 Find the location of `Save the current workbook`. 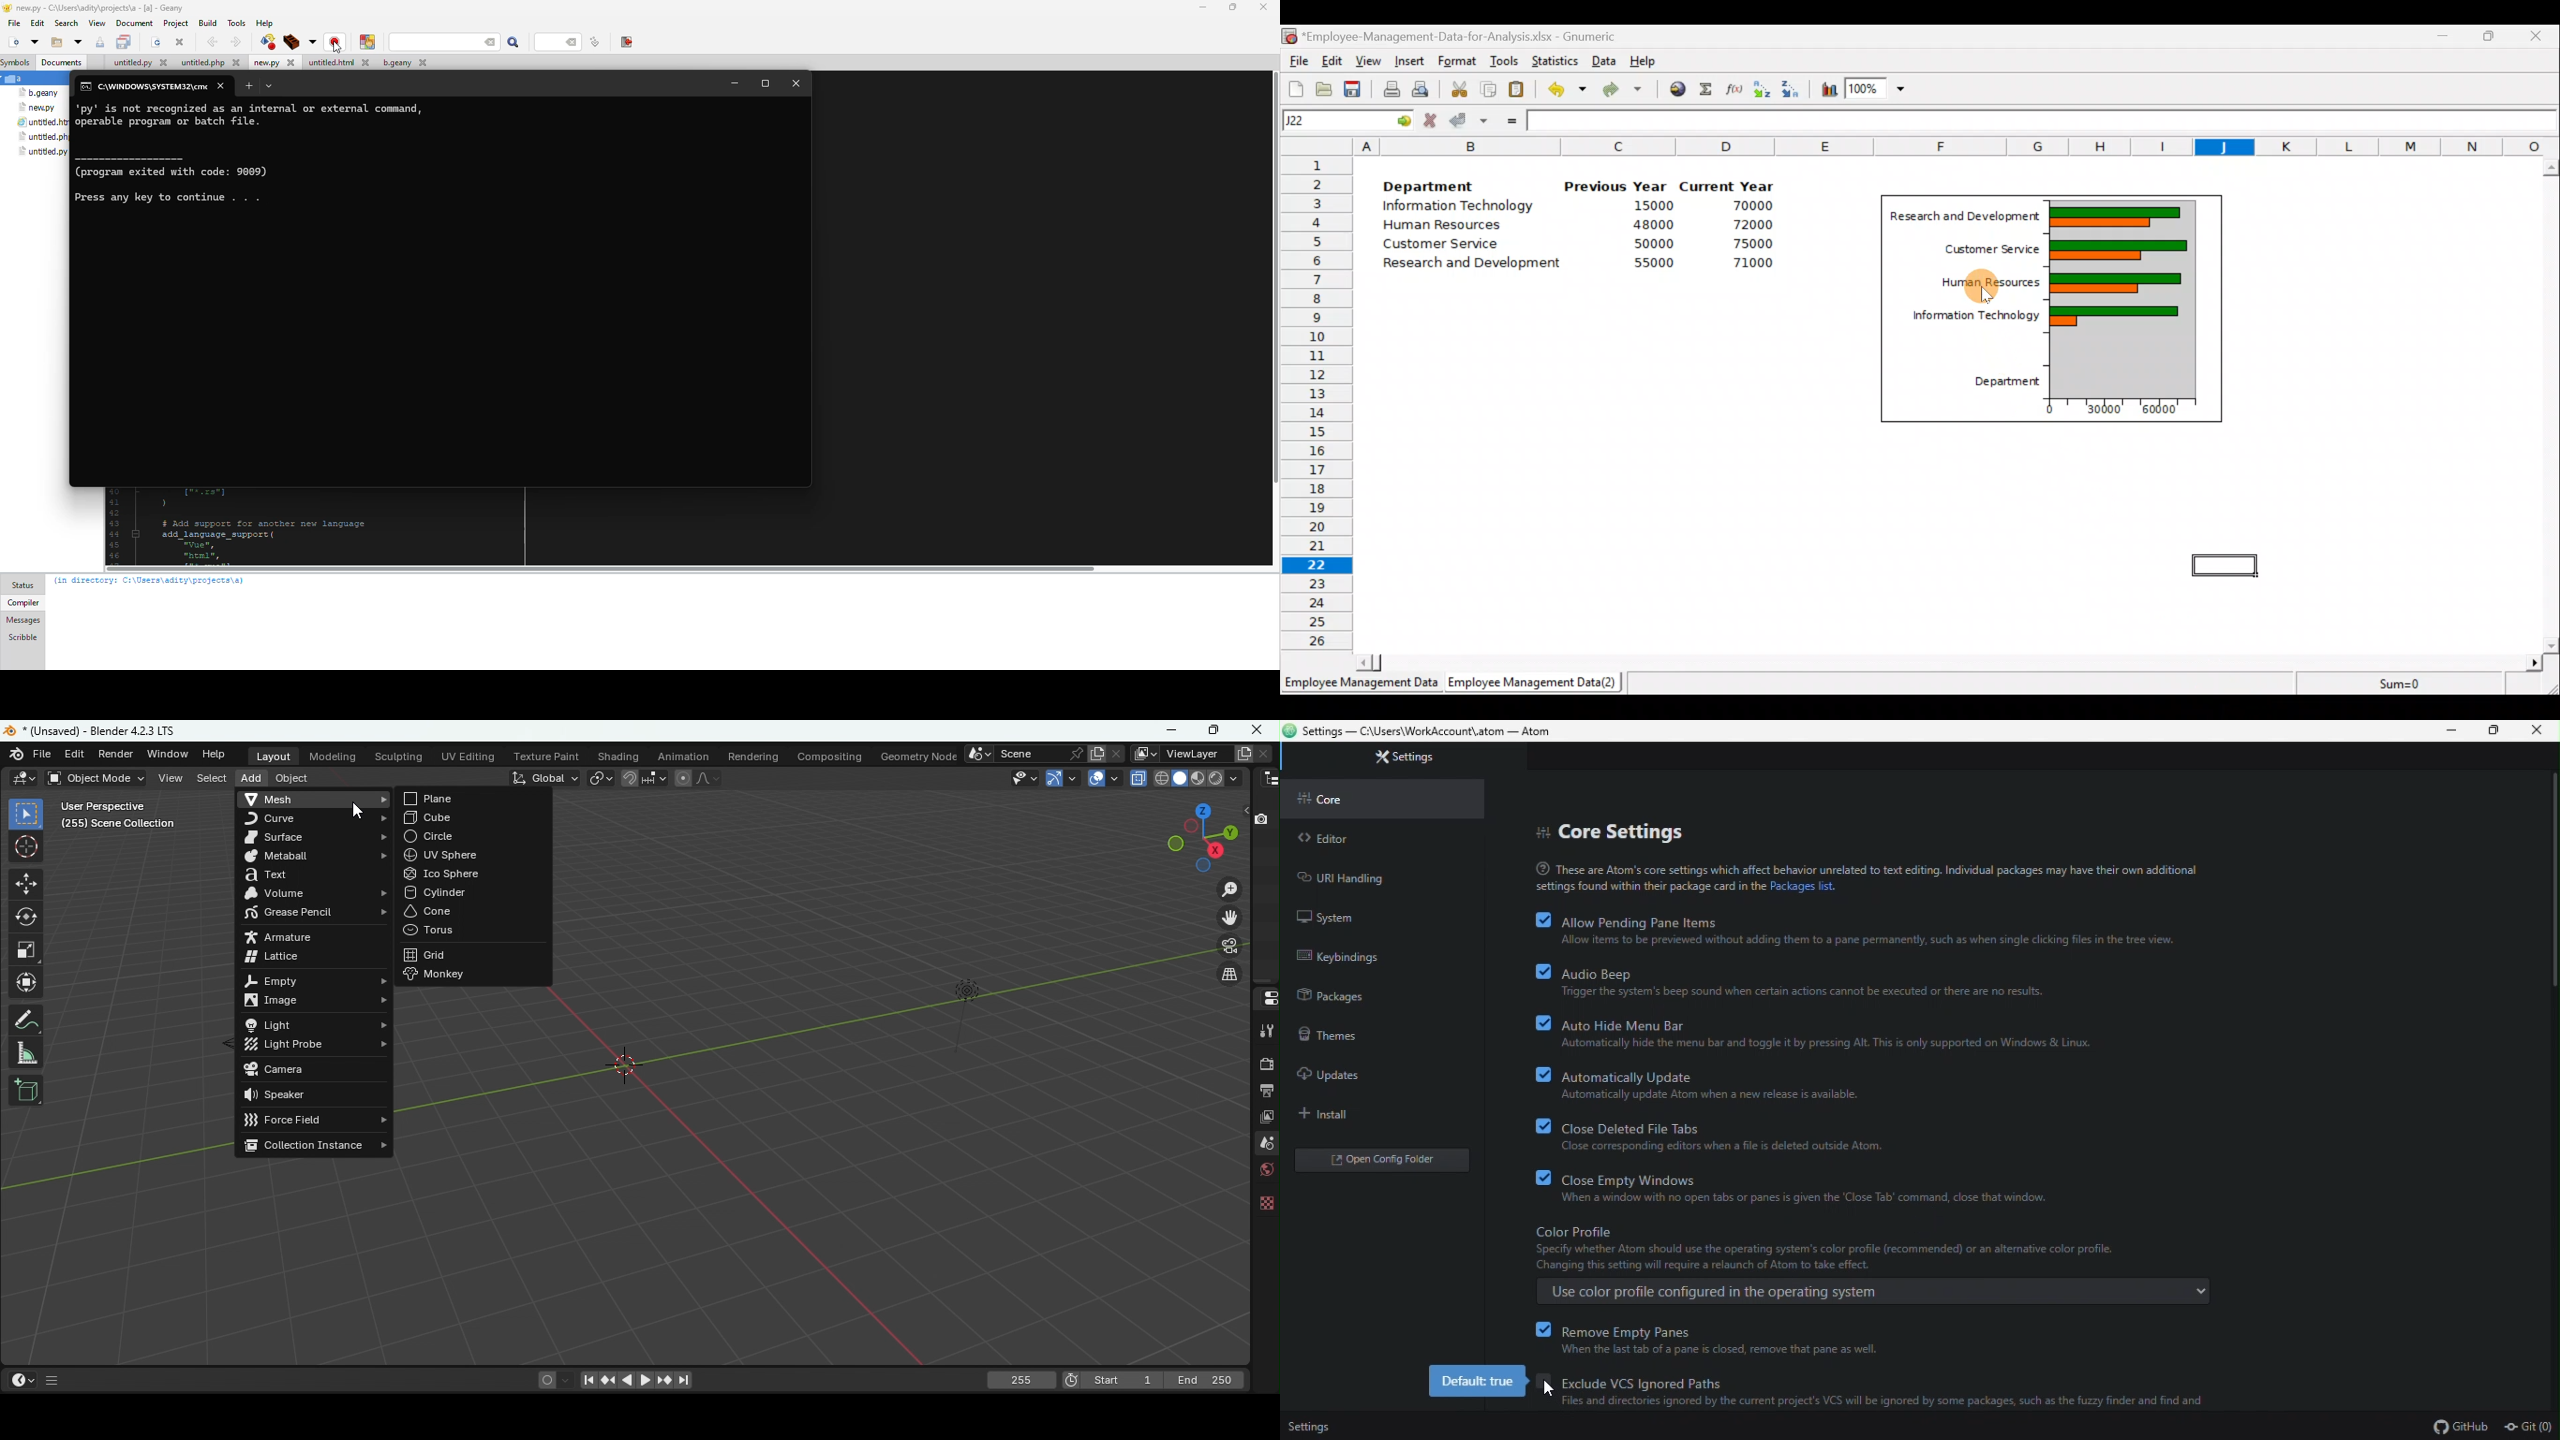

Save the current workbook is located at coordinates (1353, 87).